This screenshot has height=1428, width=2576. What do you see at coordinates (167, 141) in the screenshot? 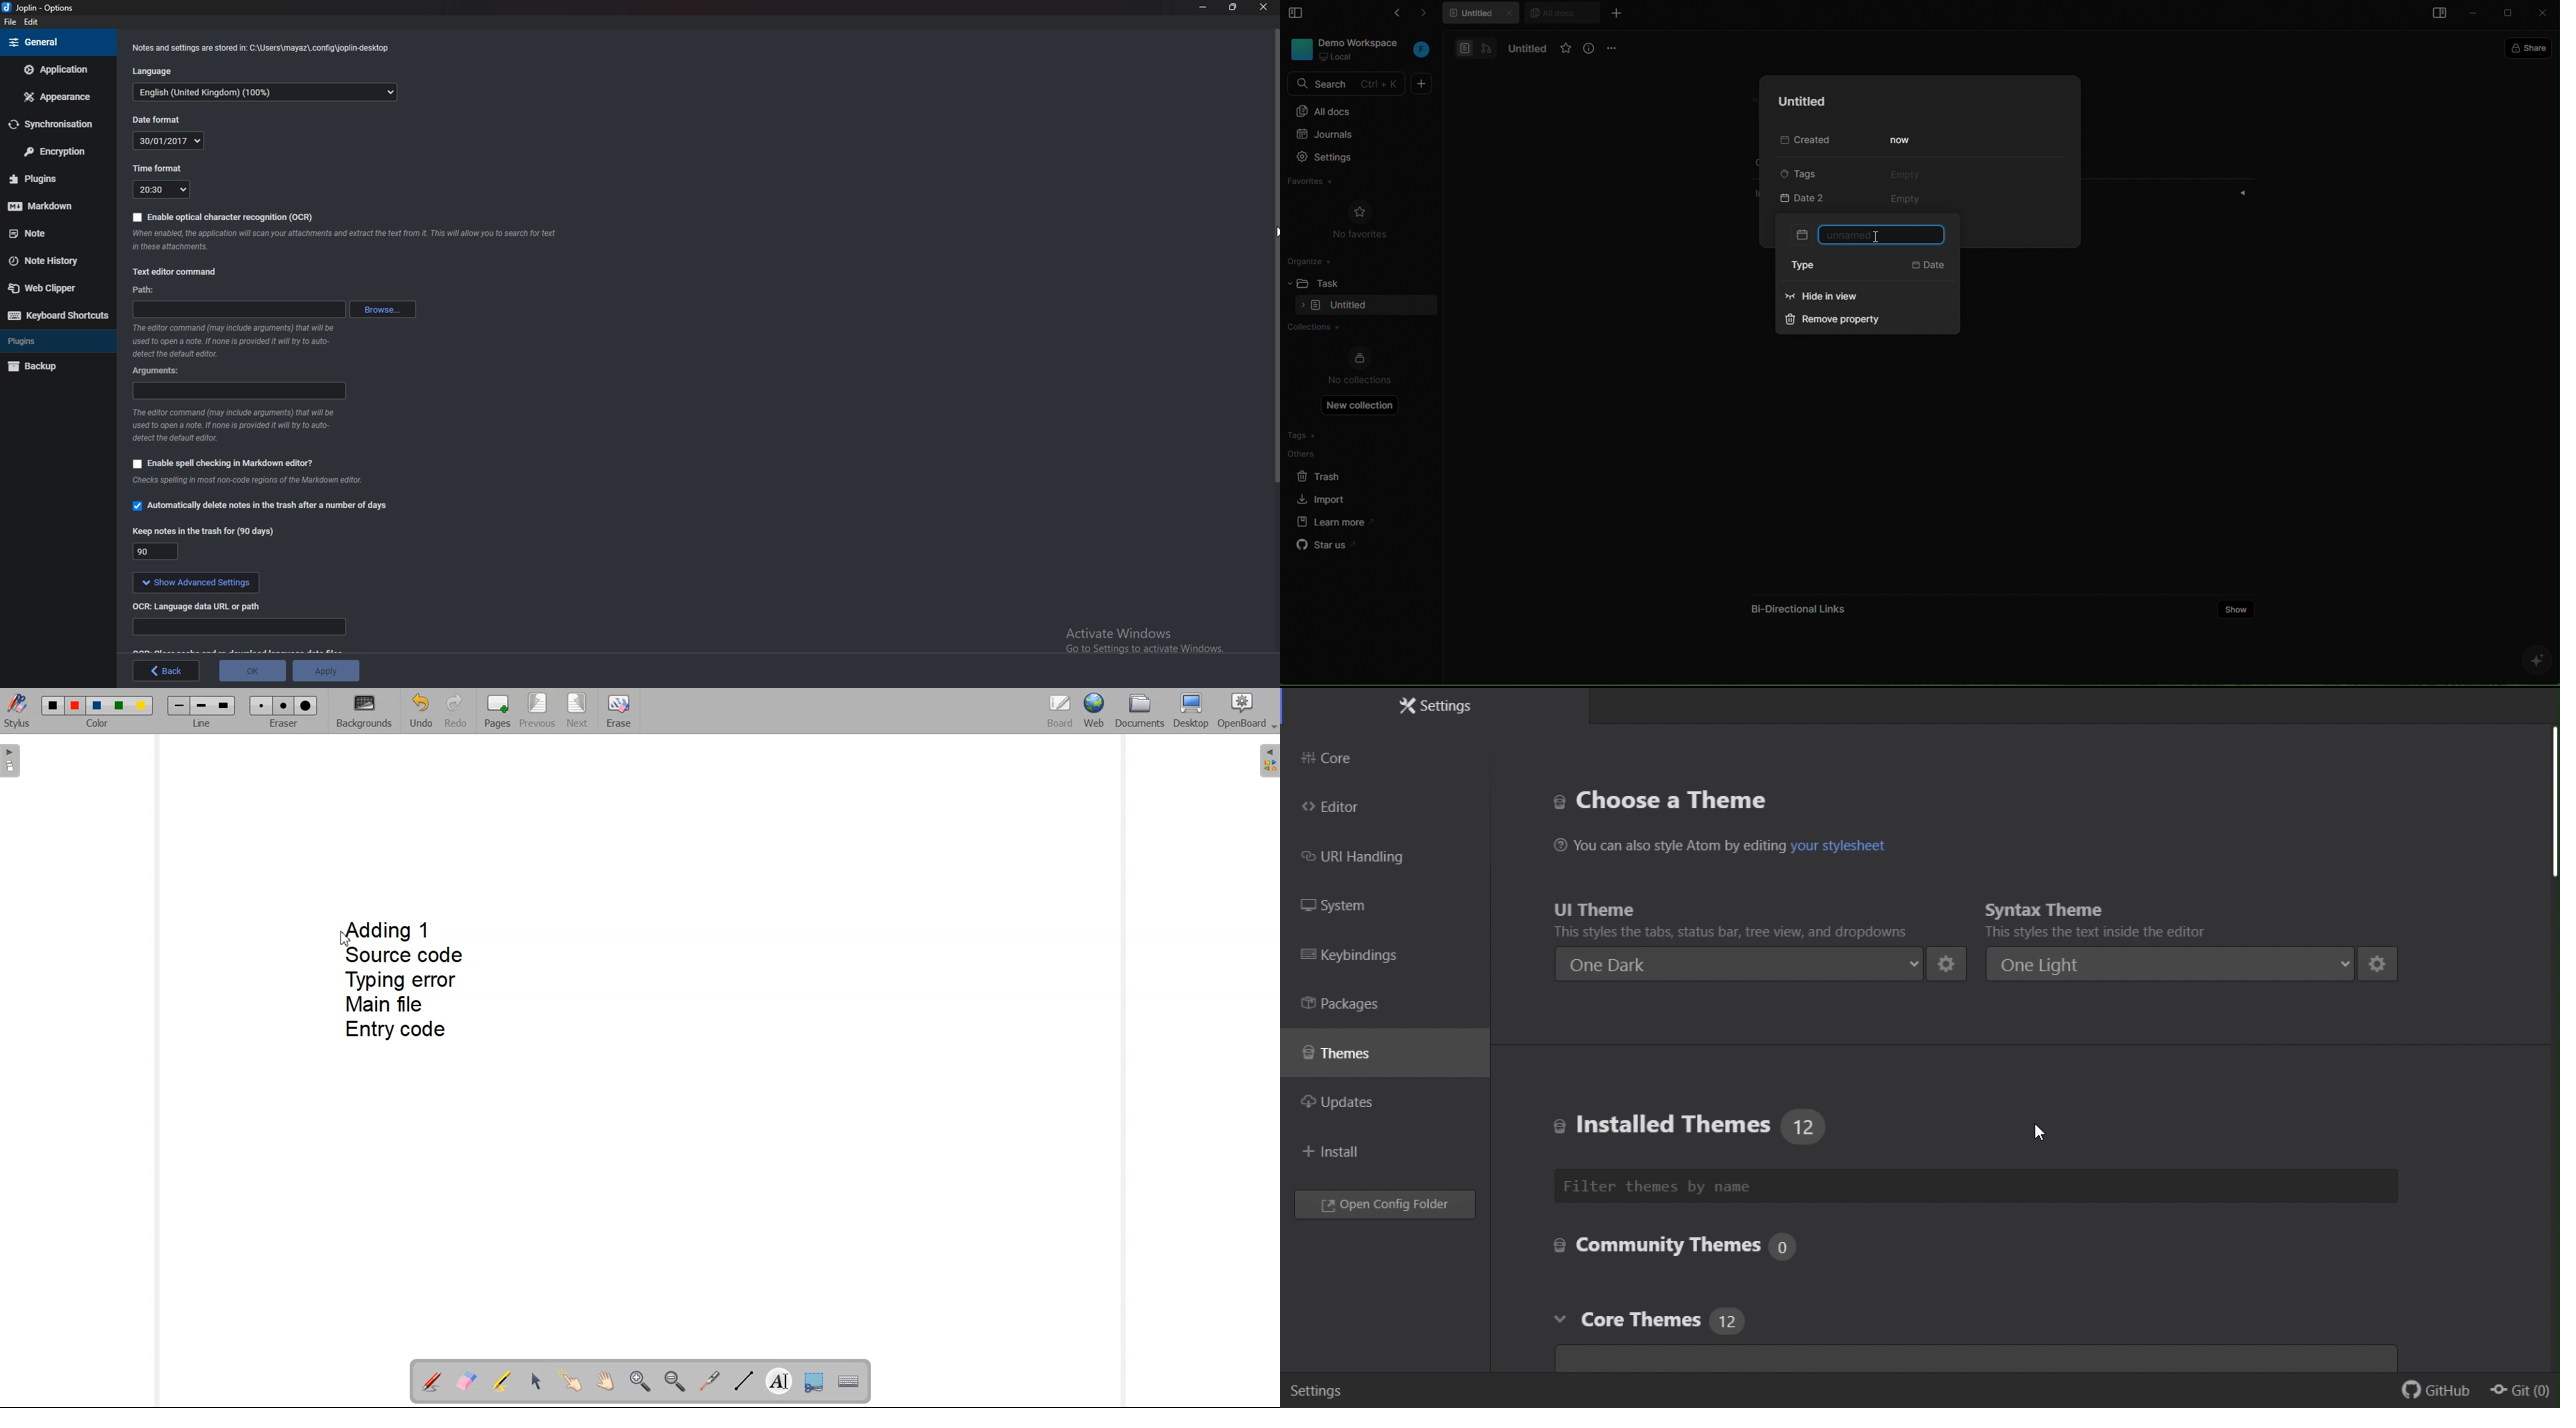
I see `30/01/2017` at bounding box center [167, 141].